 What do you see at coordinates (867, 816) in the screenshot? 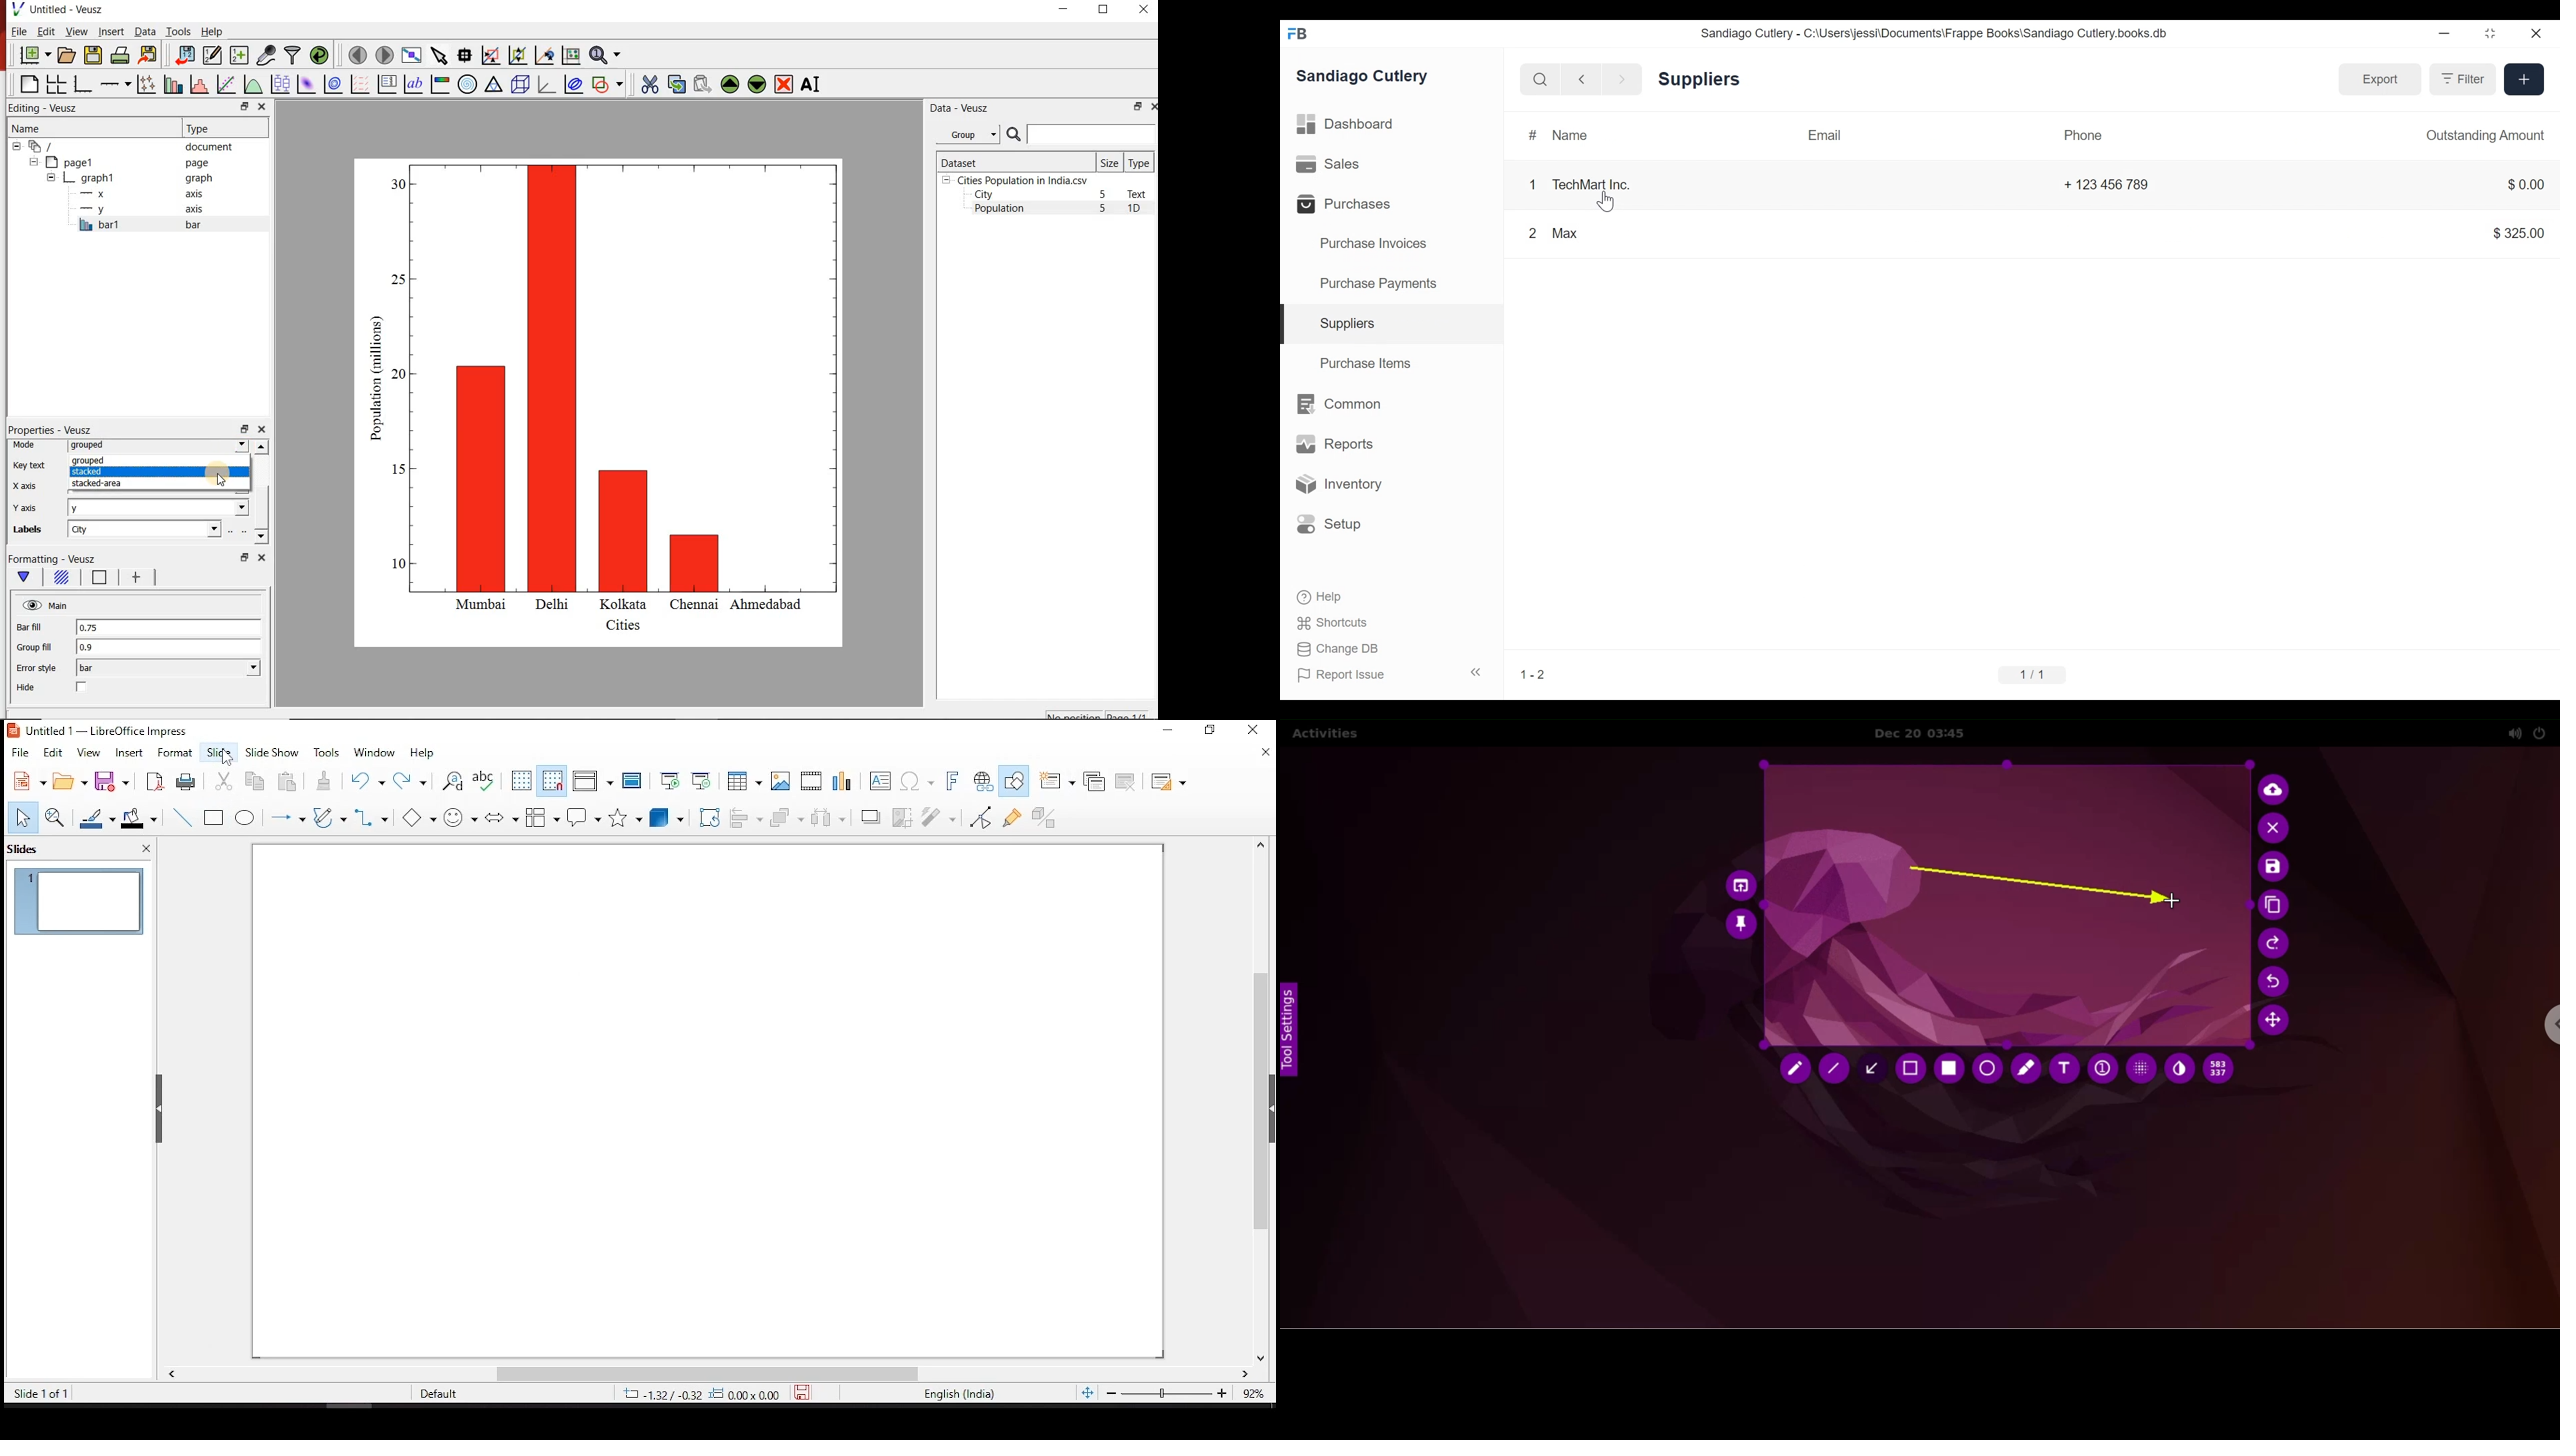
I see `shadow` at bounding box center [867, 816].